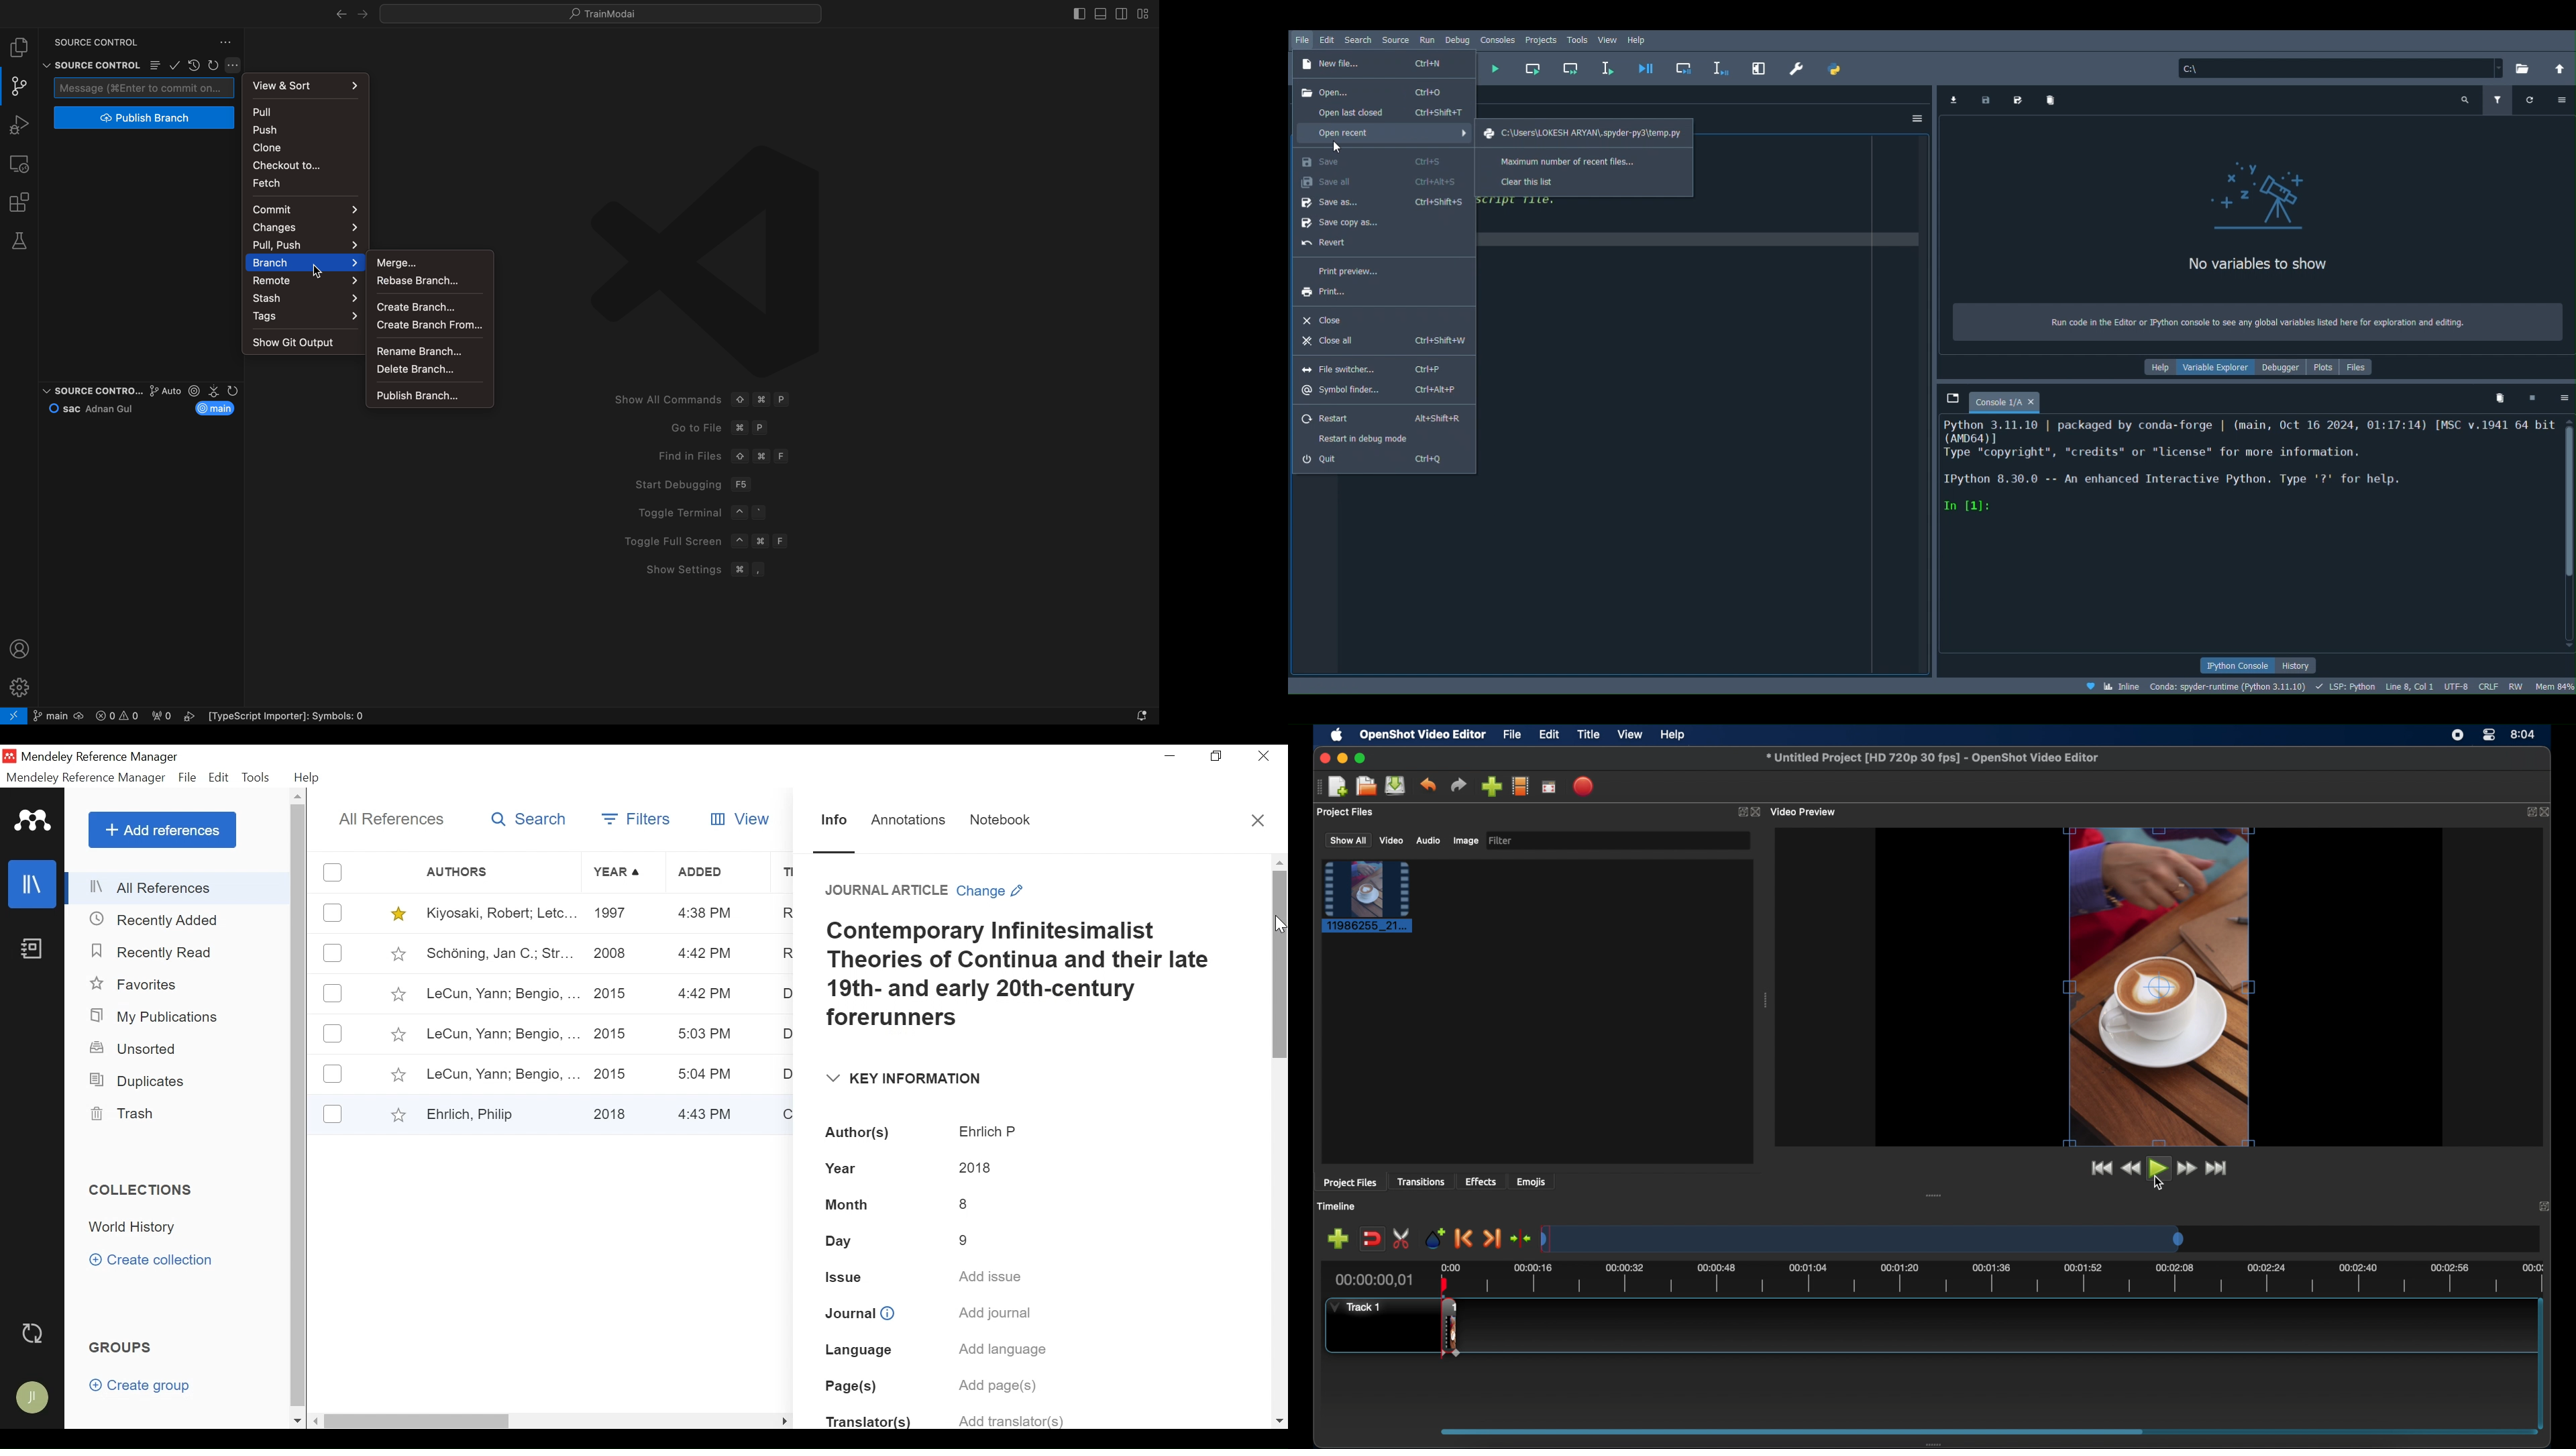  I want to click on File path, so click(1577, 132).